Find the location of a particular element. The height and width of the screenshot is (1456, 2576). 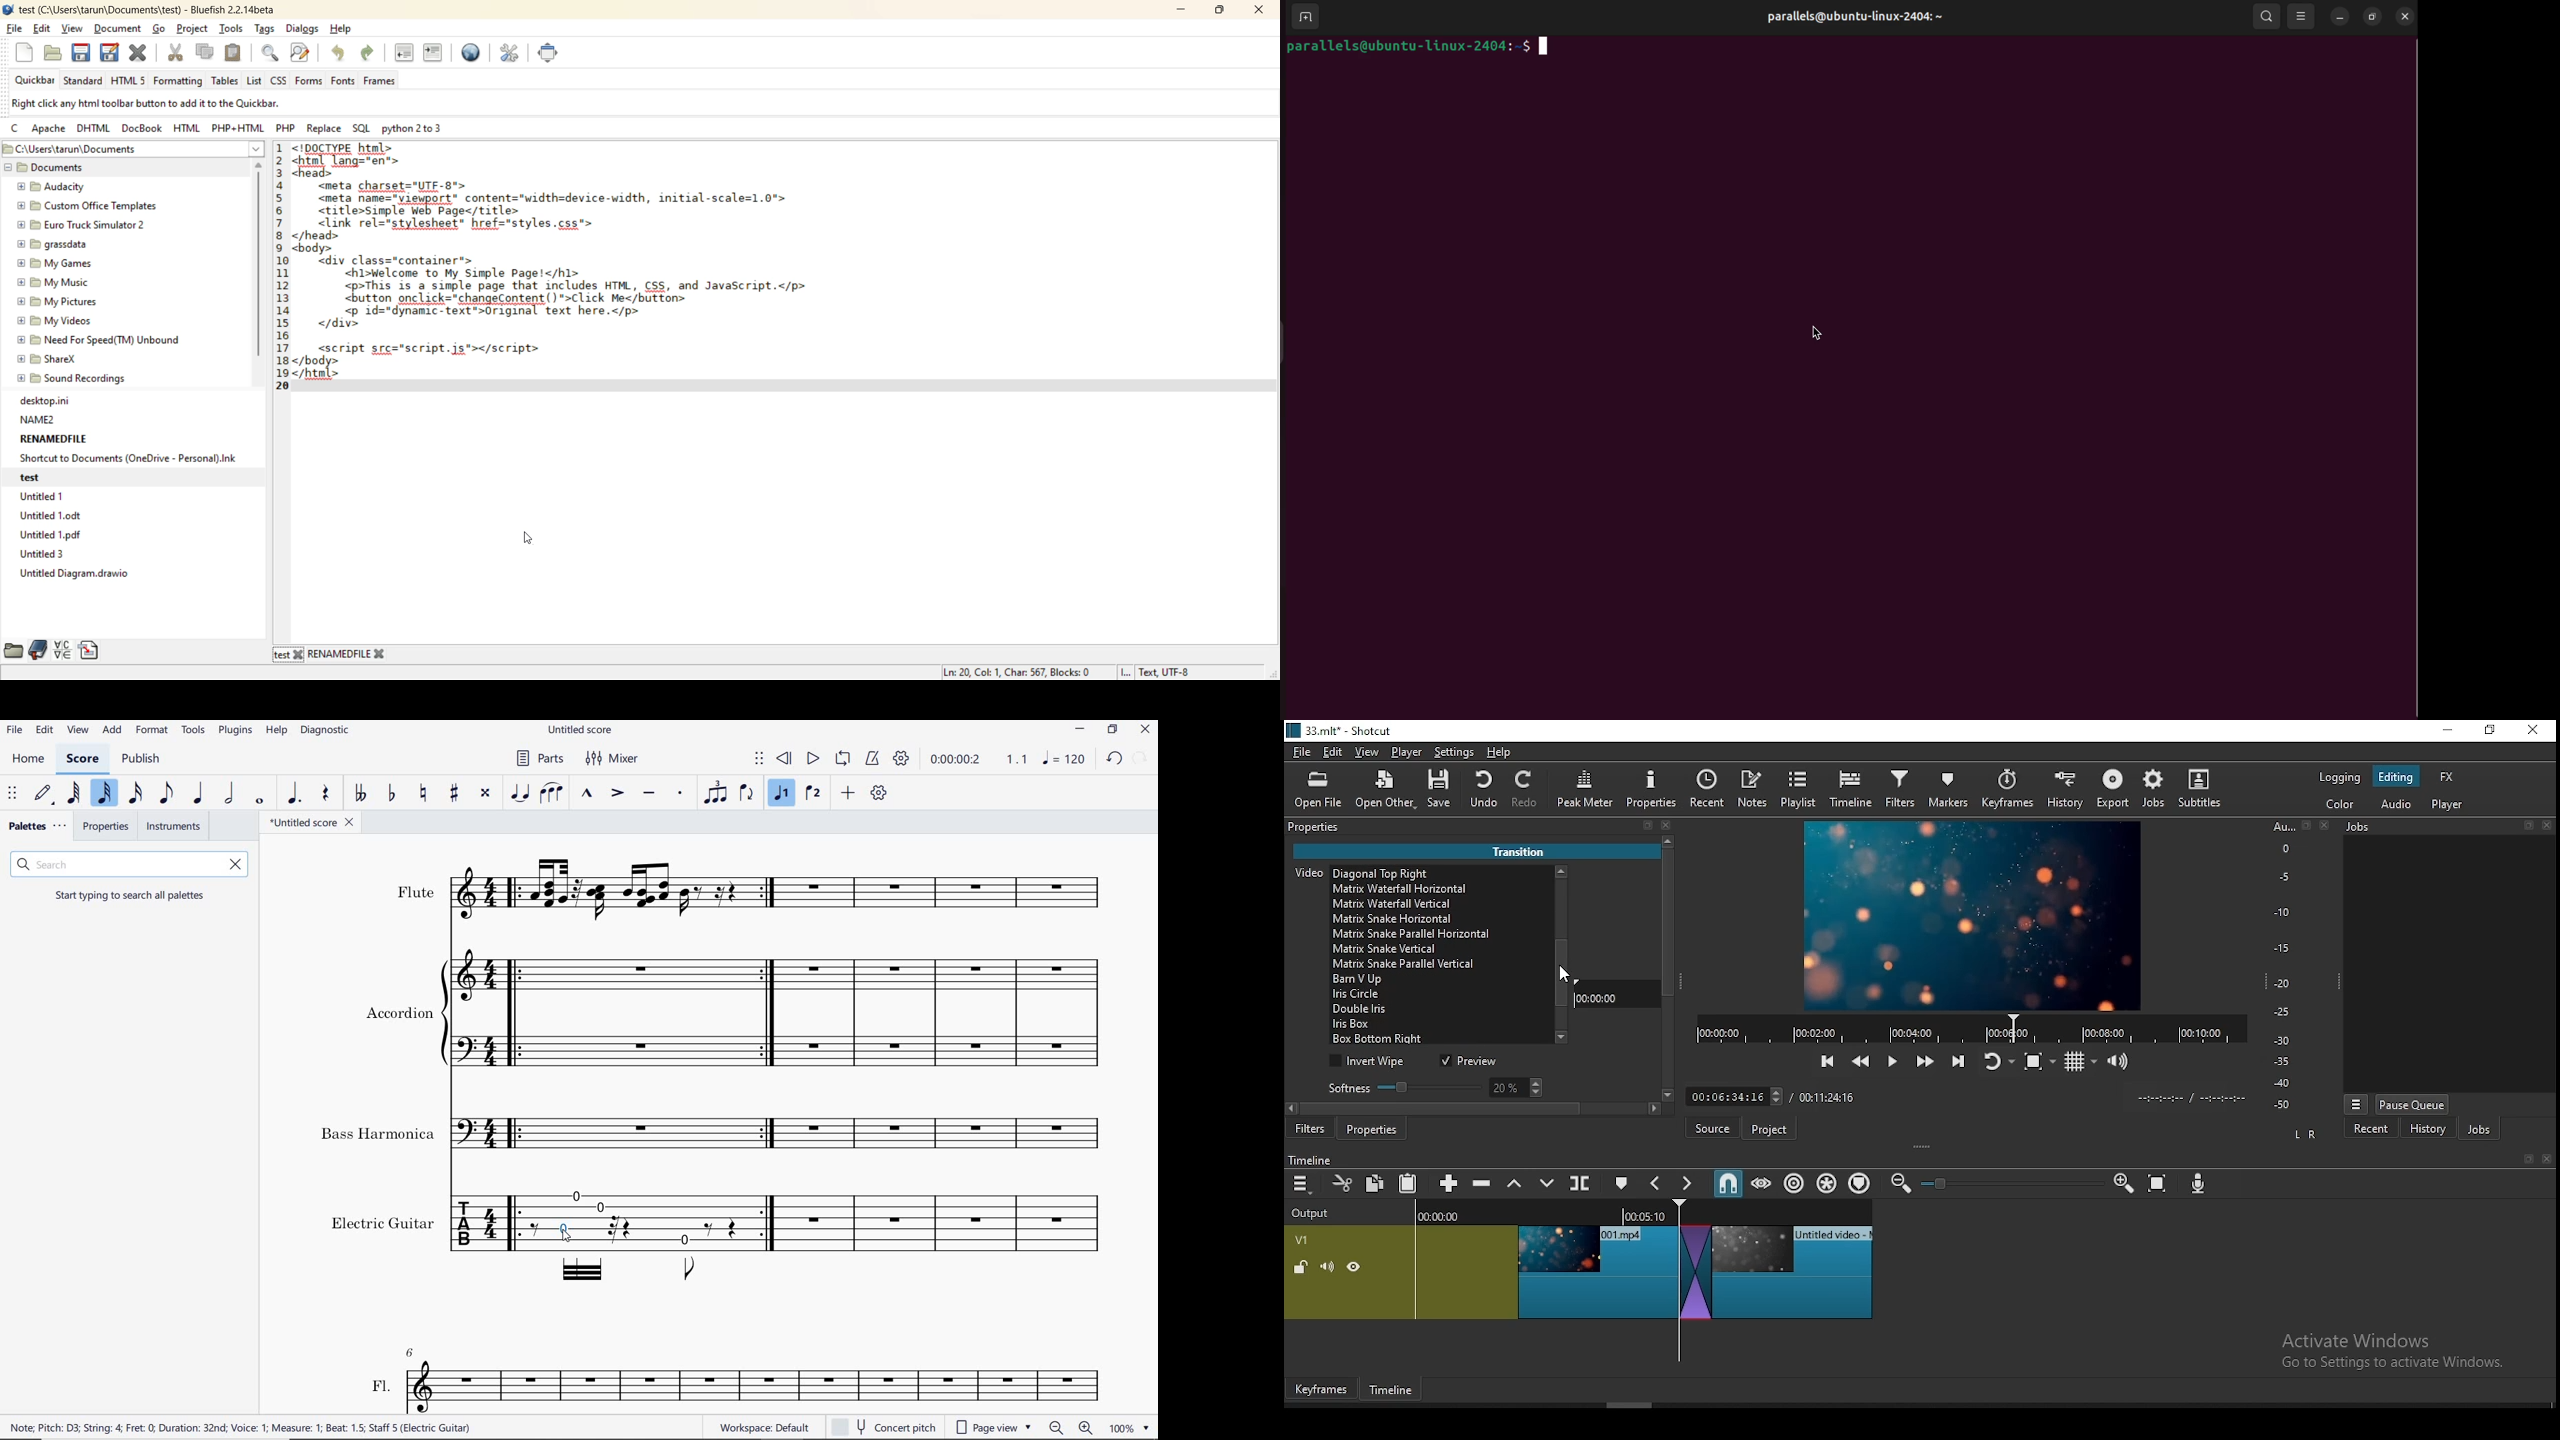

 is located at coordinates (2201, 1186).